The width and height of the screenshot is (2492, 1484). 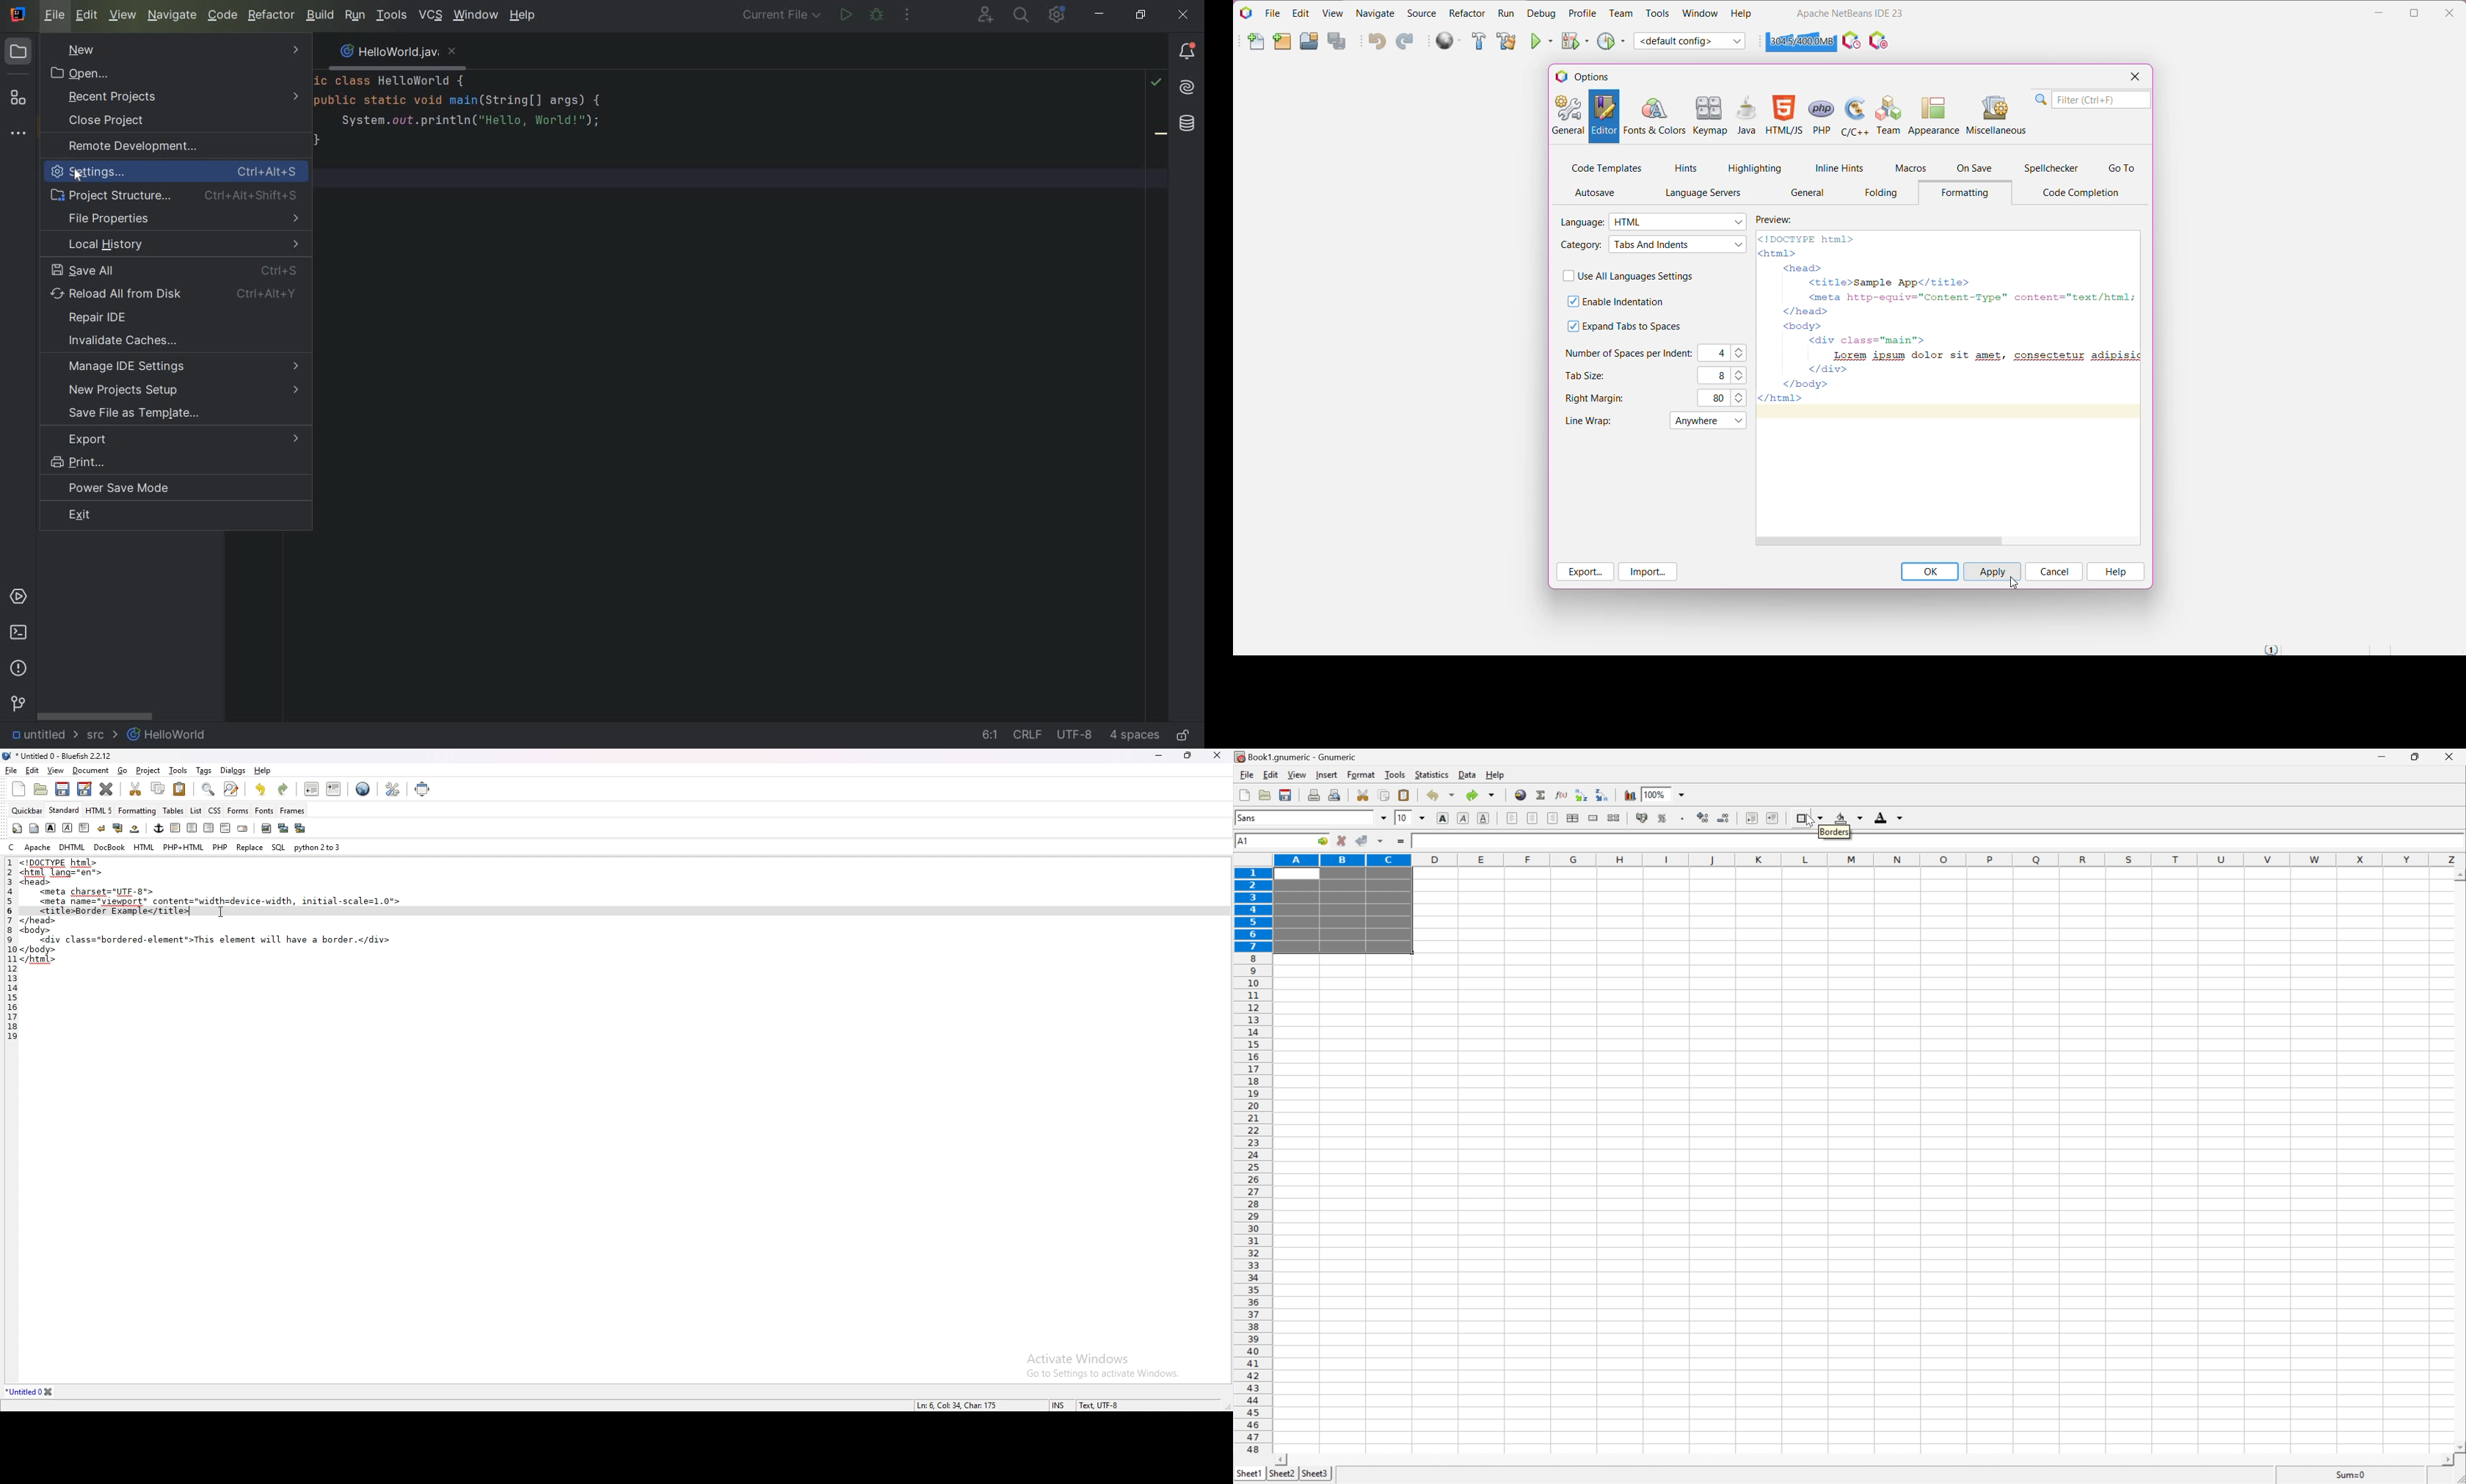 What do you see at coordinates (1273, 13) in the screenshot?
I see `File` at bounding box center [1273, 13].